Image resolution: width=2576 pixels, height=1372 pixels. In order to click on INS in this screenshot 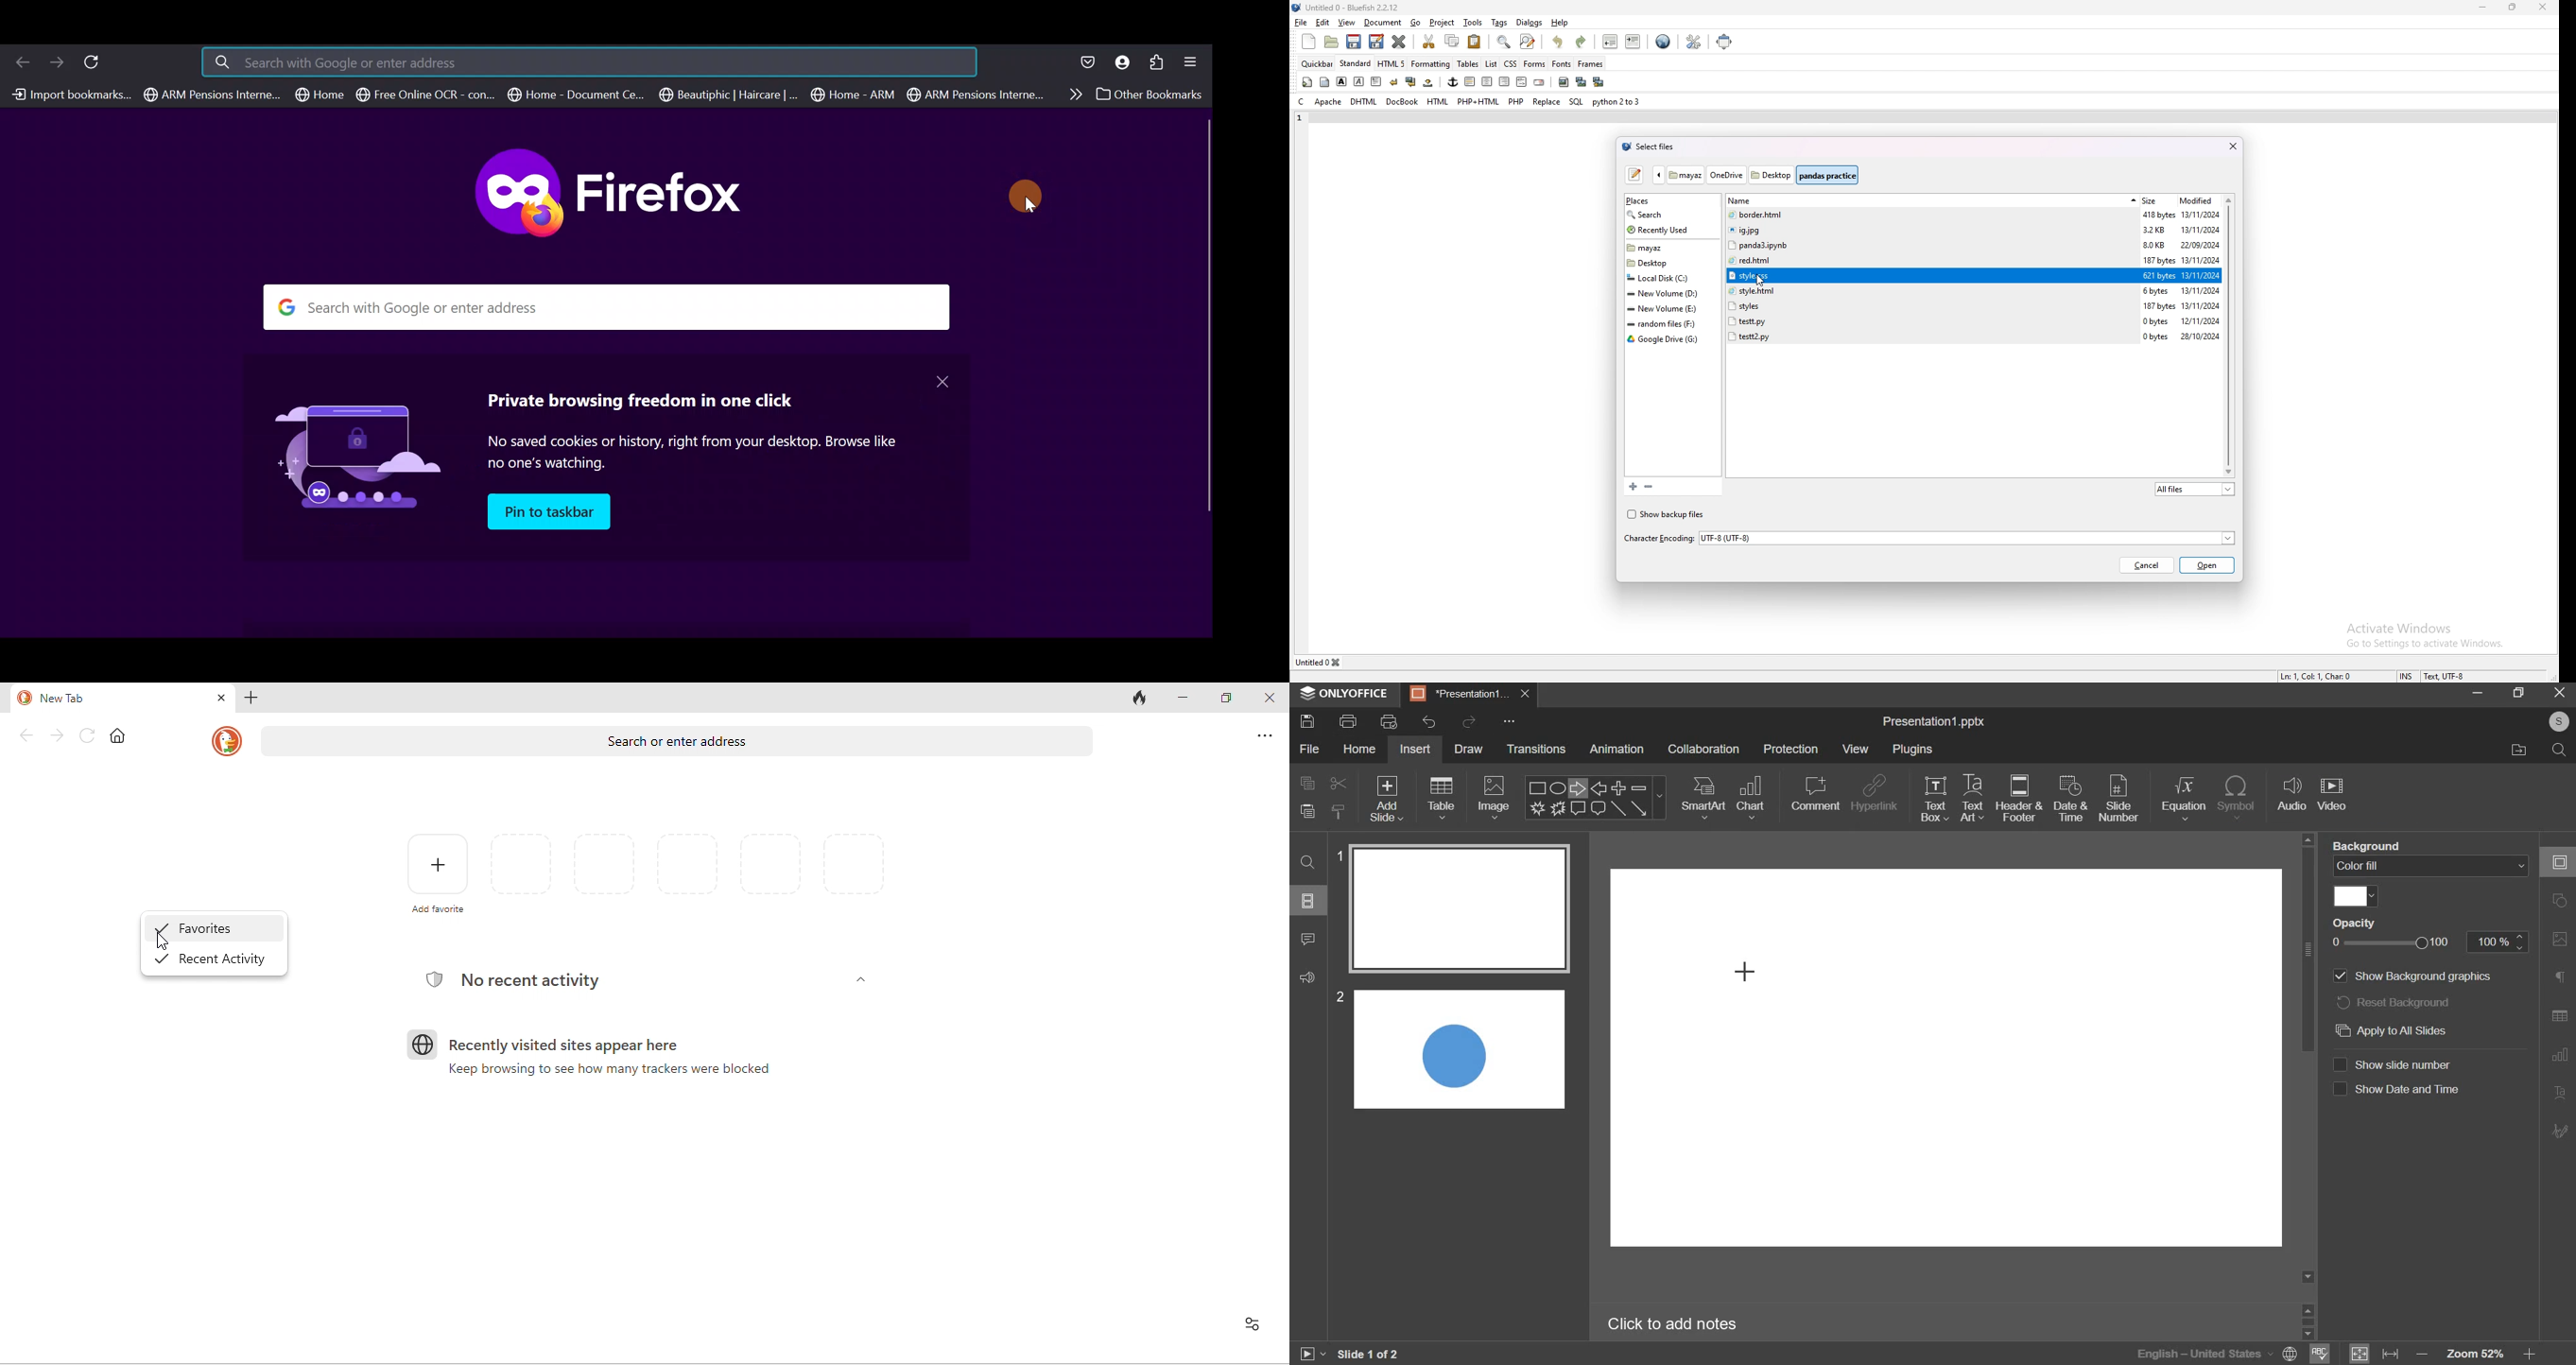, I will do `click(2408, 676)`.